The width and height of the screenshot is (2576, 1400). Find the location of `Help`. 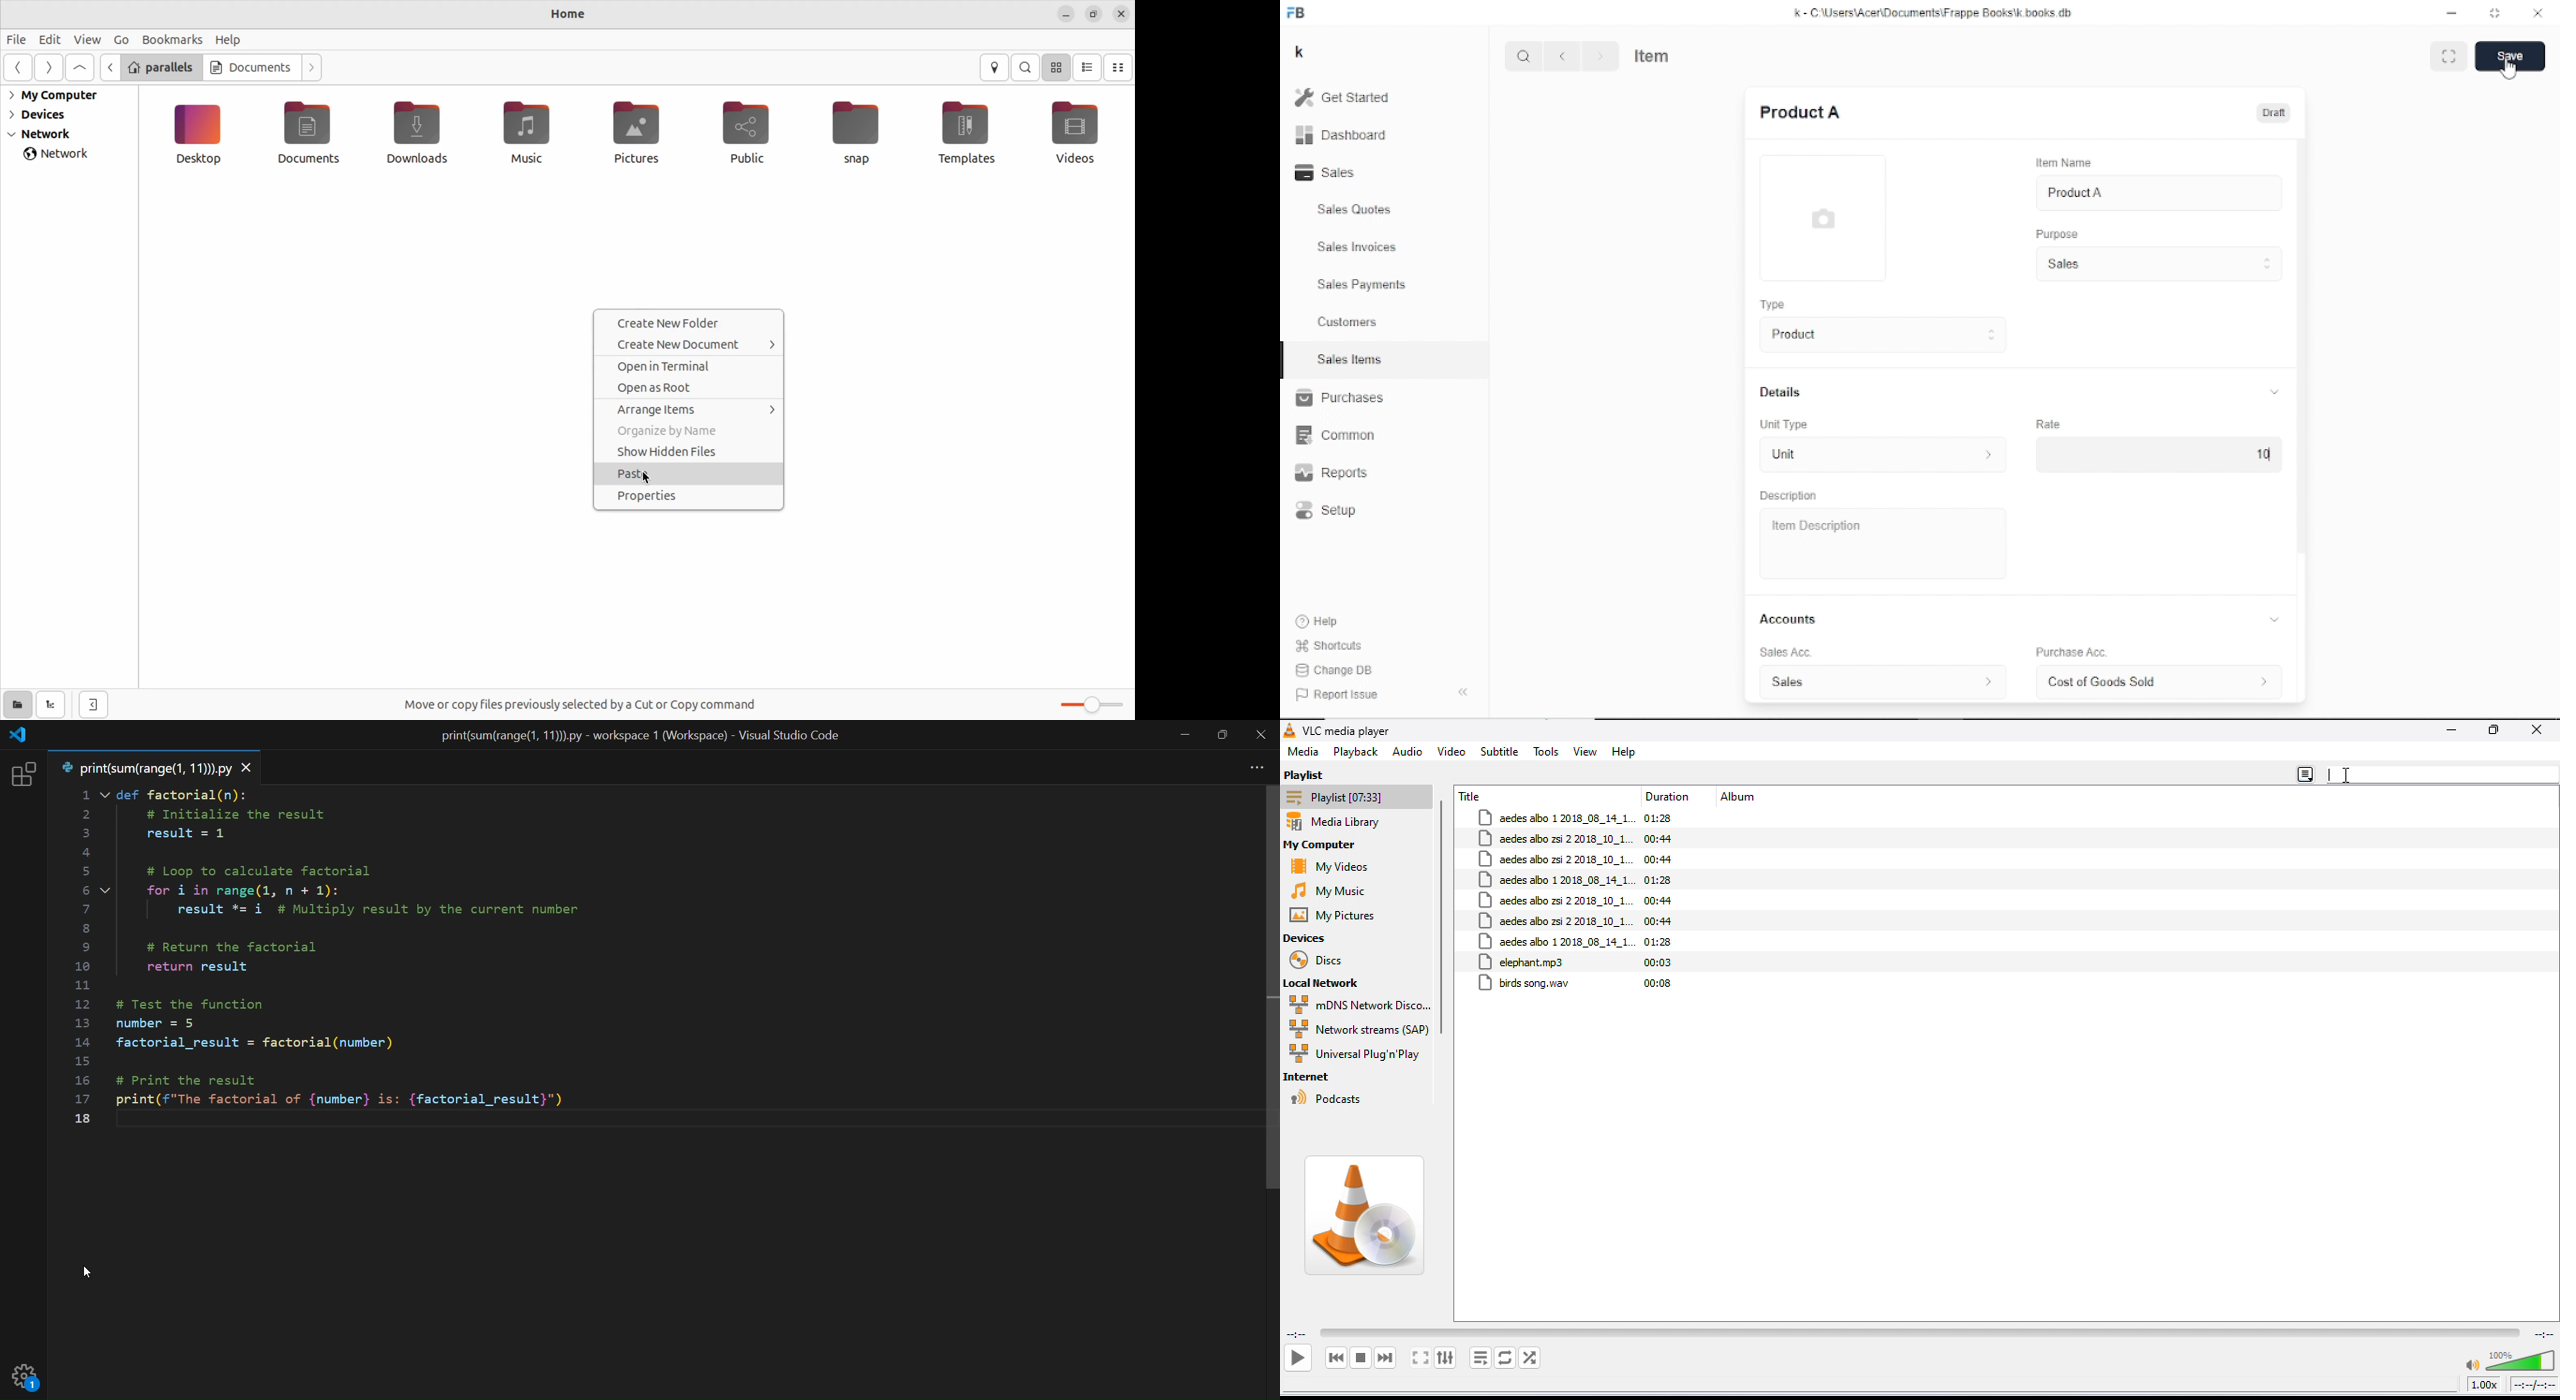

Help is located at coordinates (1321, 621).